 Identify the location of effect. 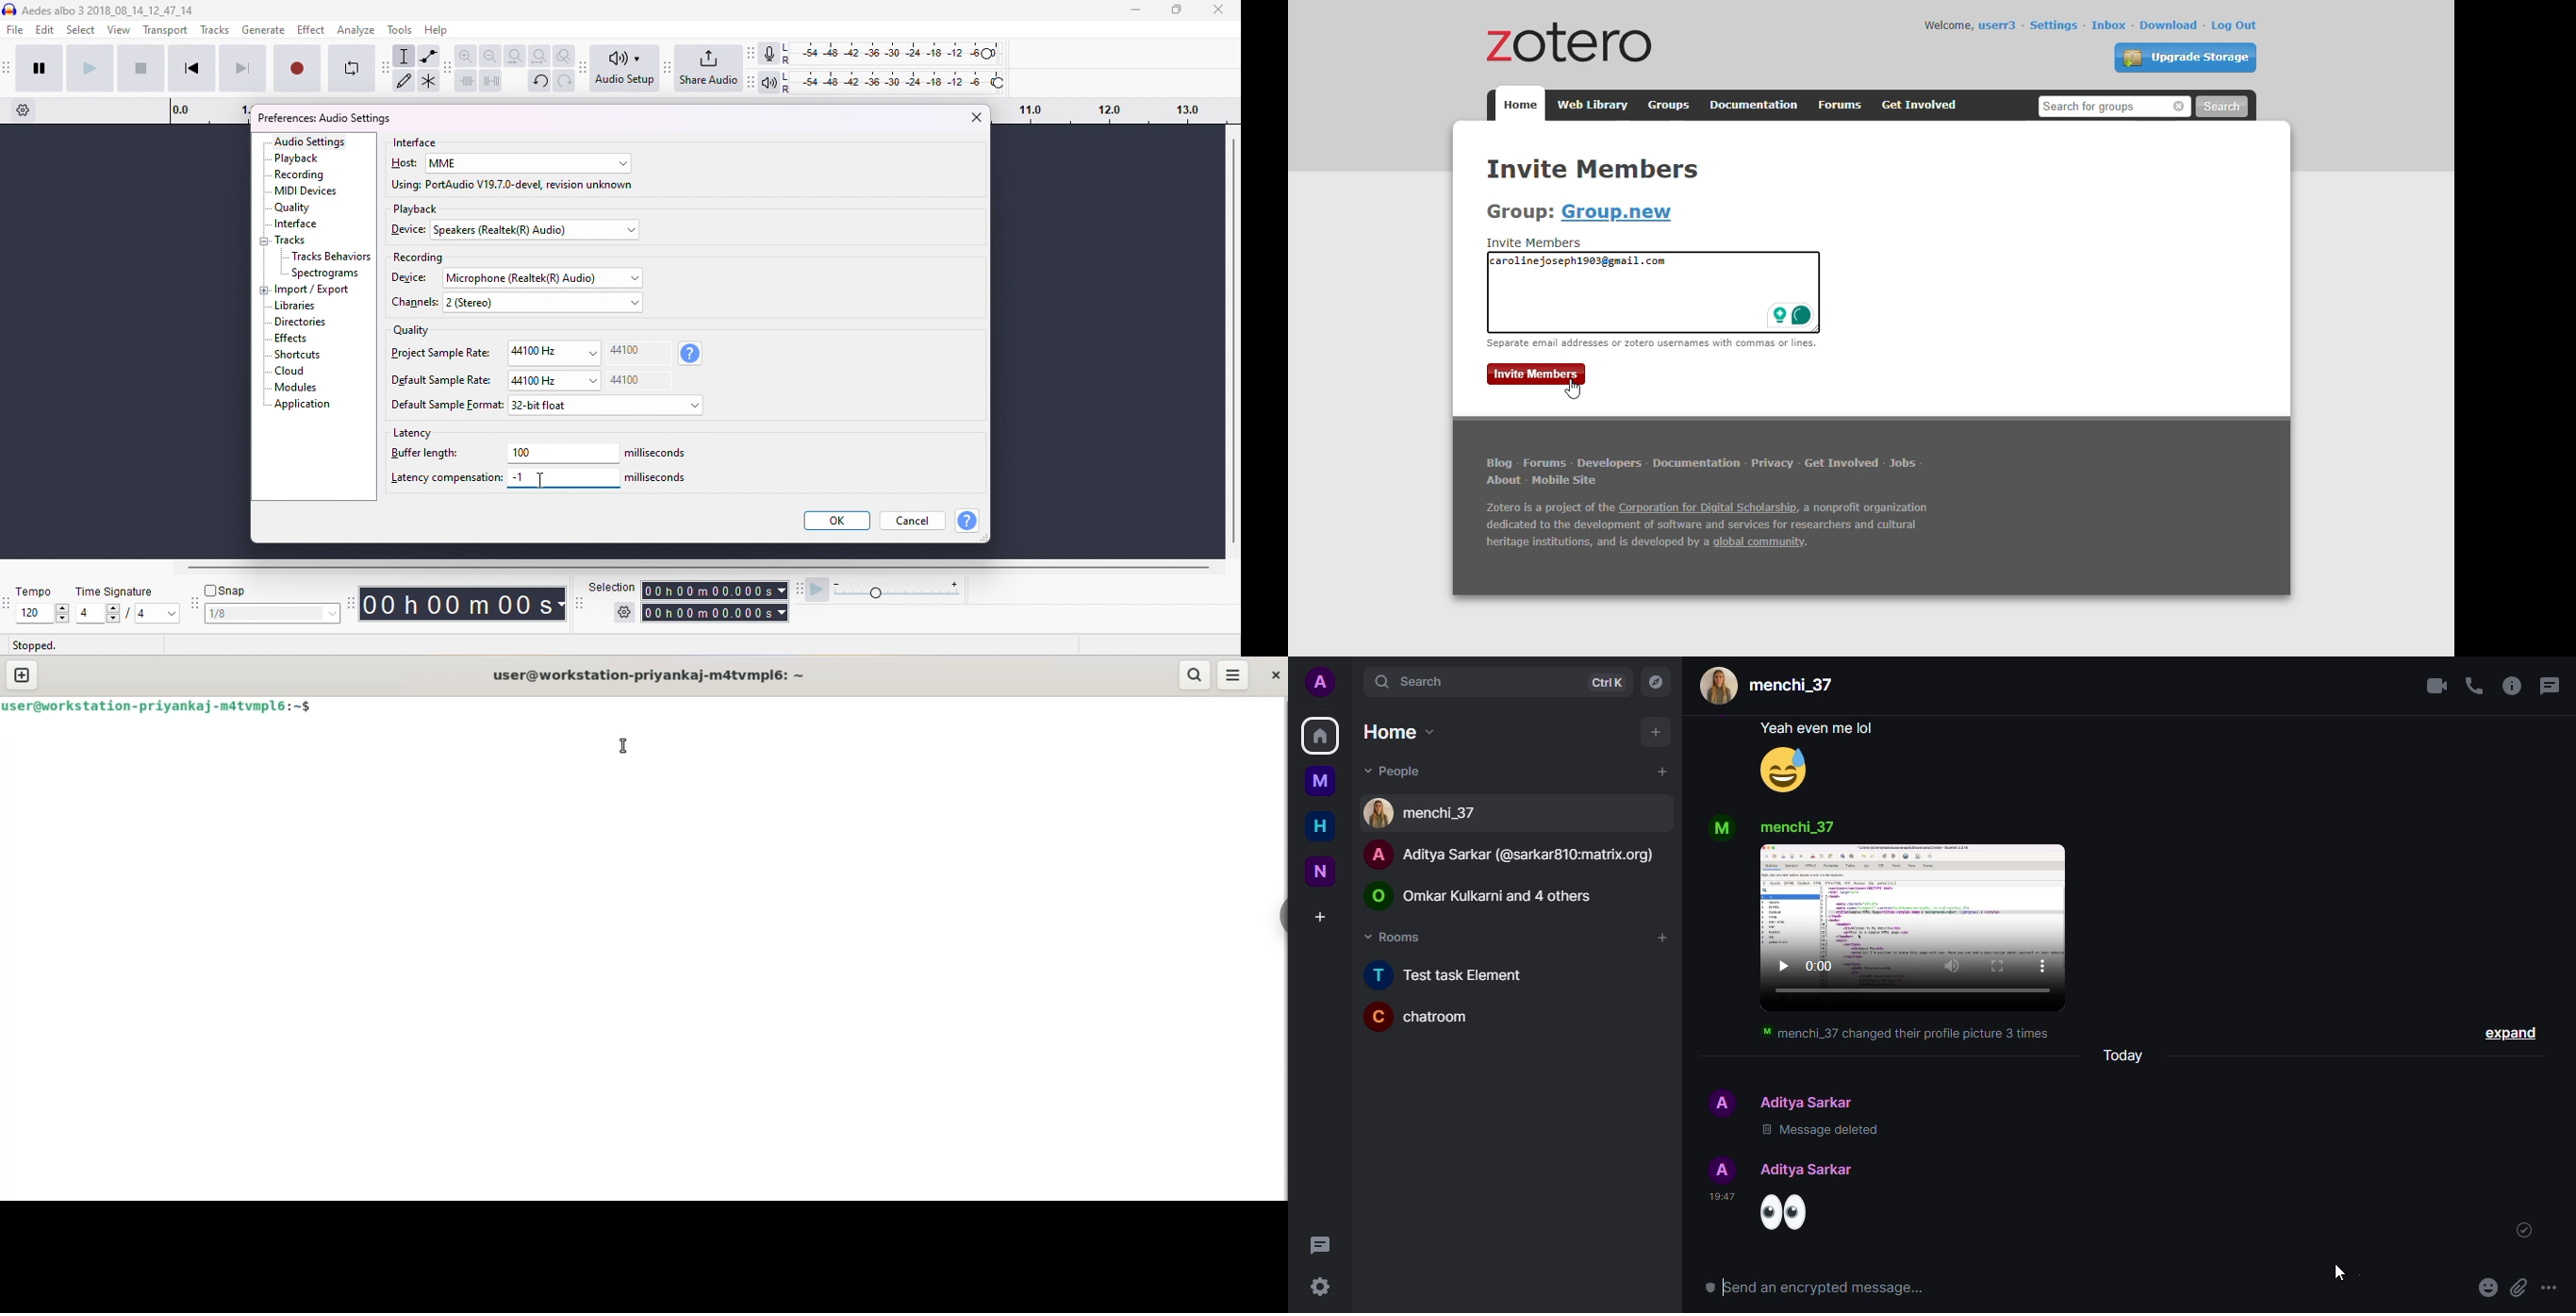
(311, 29).